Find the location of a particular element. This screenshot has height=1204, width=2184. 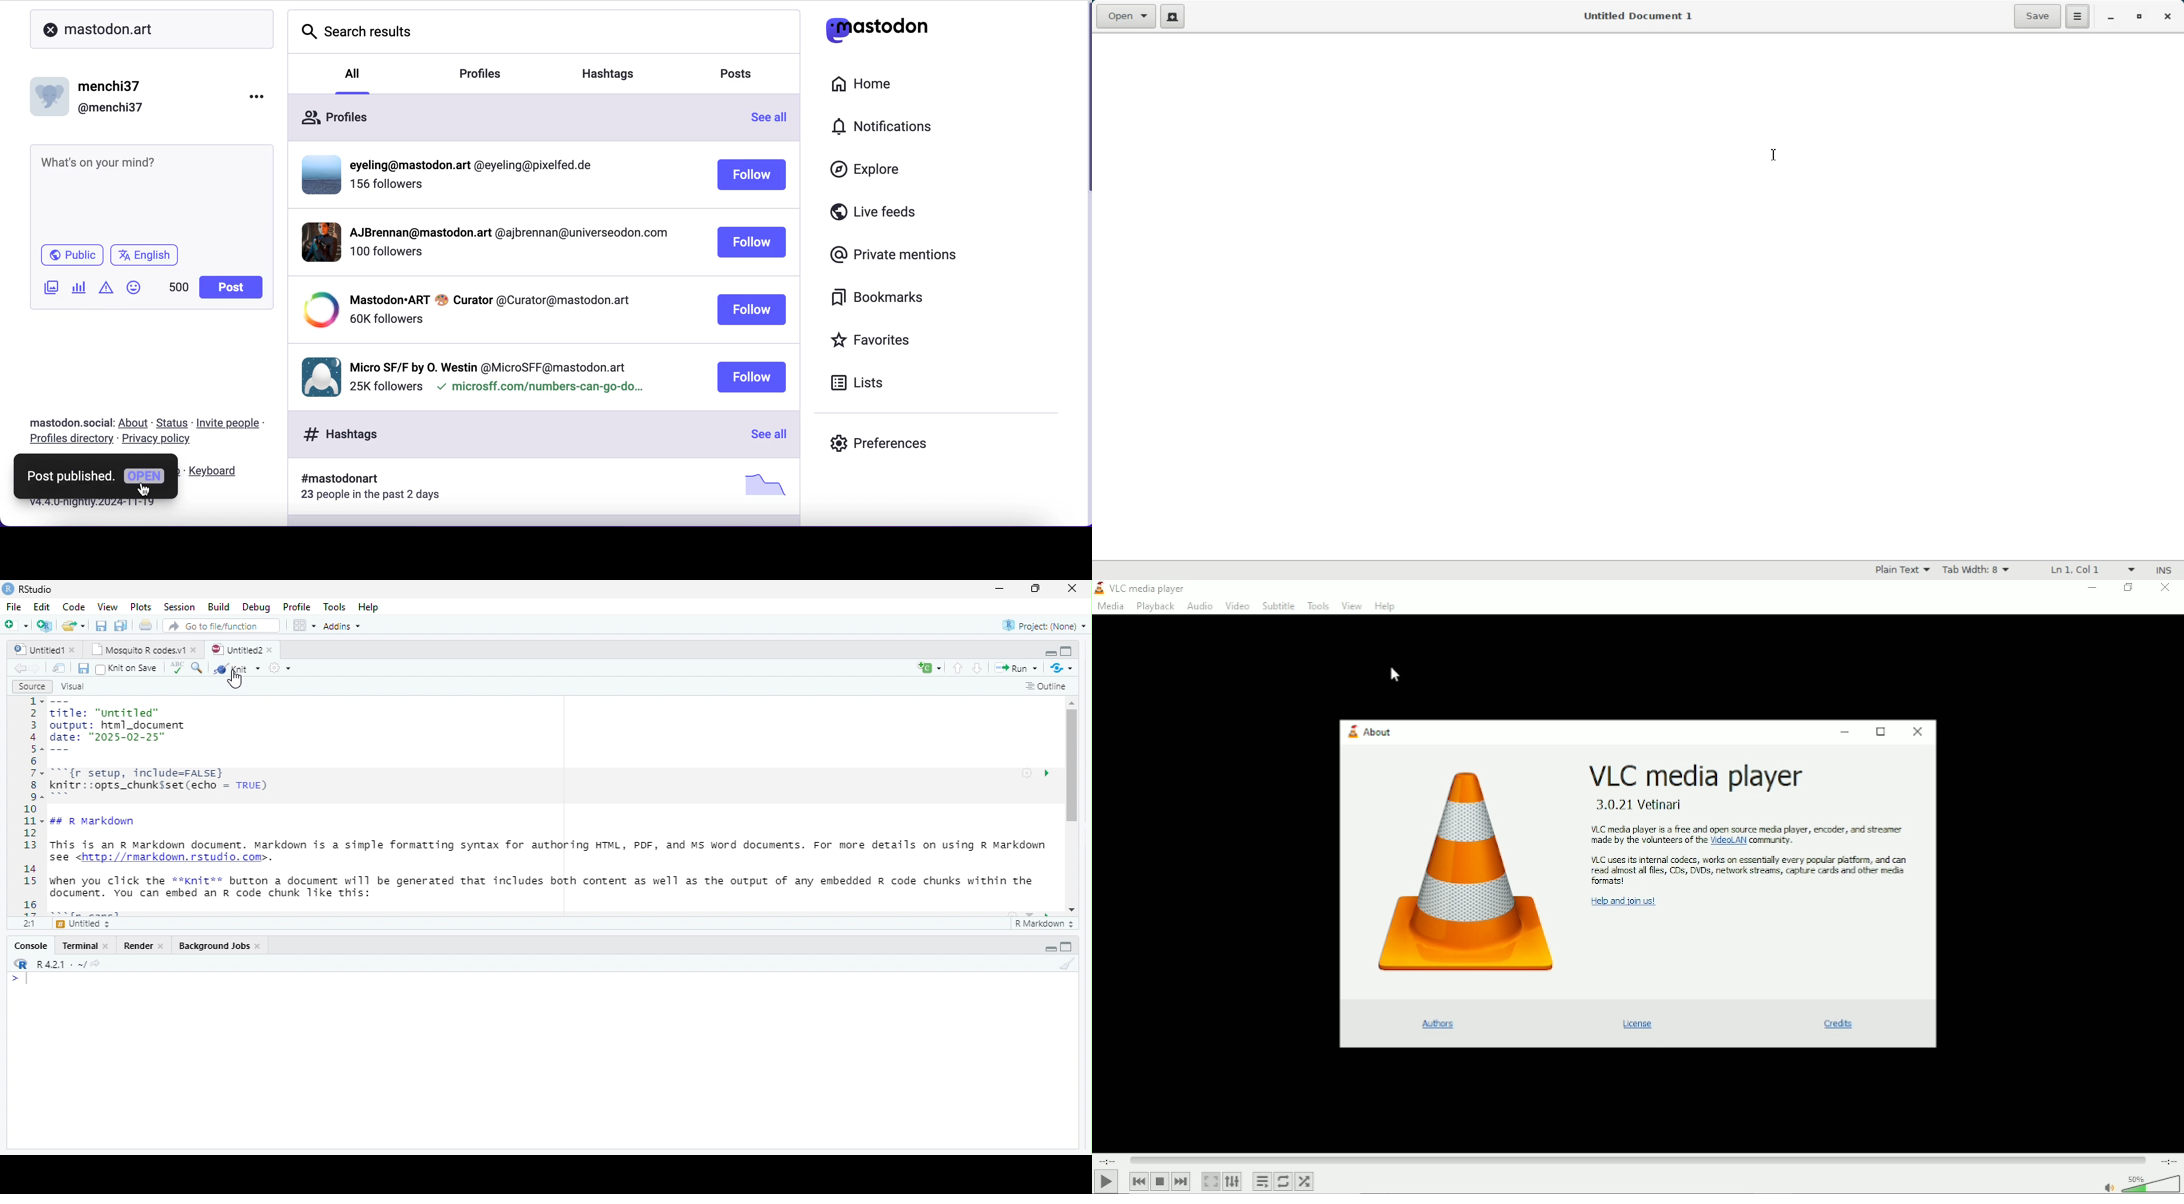

posts is located at coordinates (744, 76).